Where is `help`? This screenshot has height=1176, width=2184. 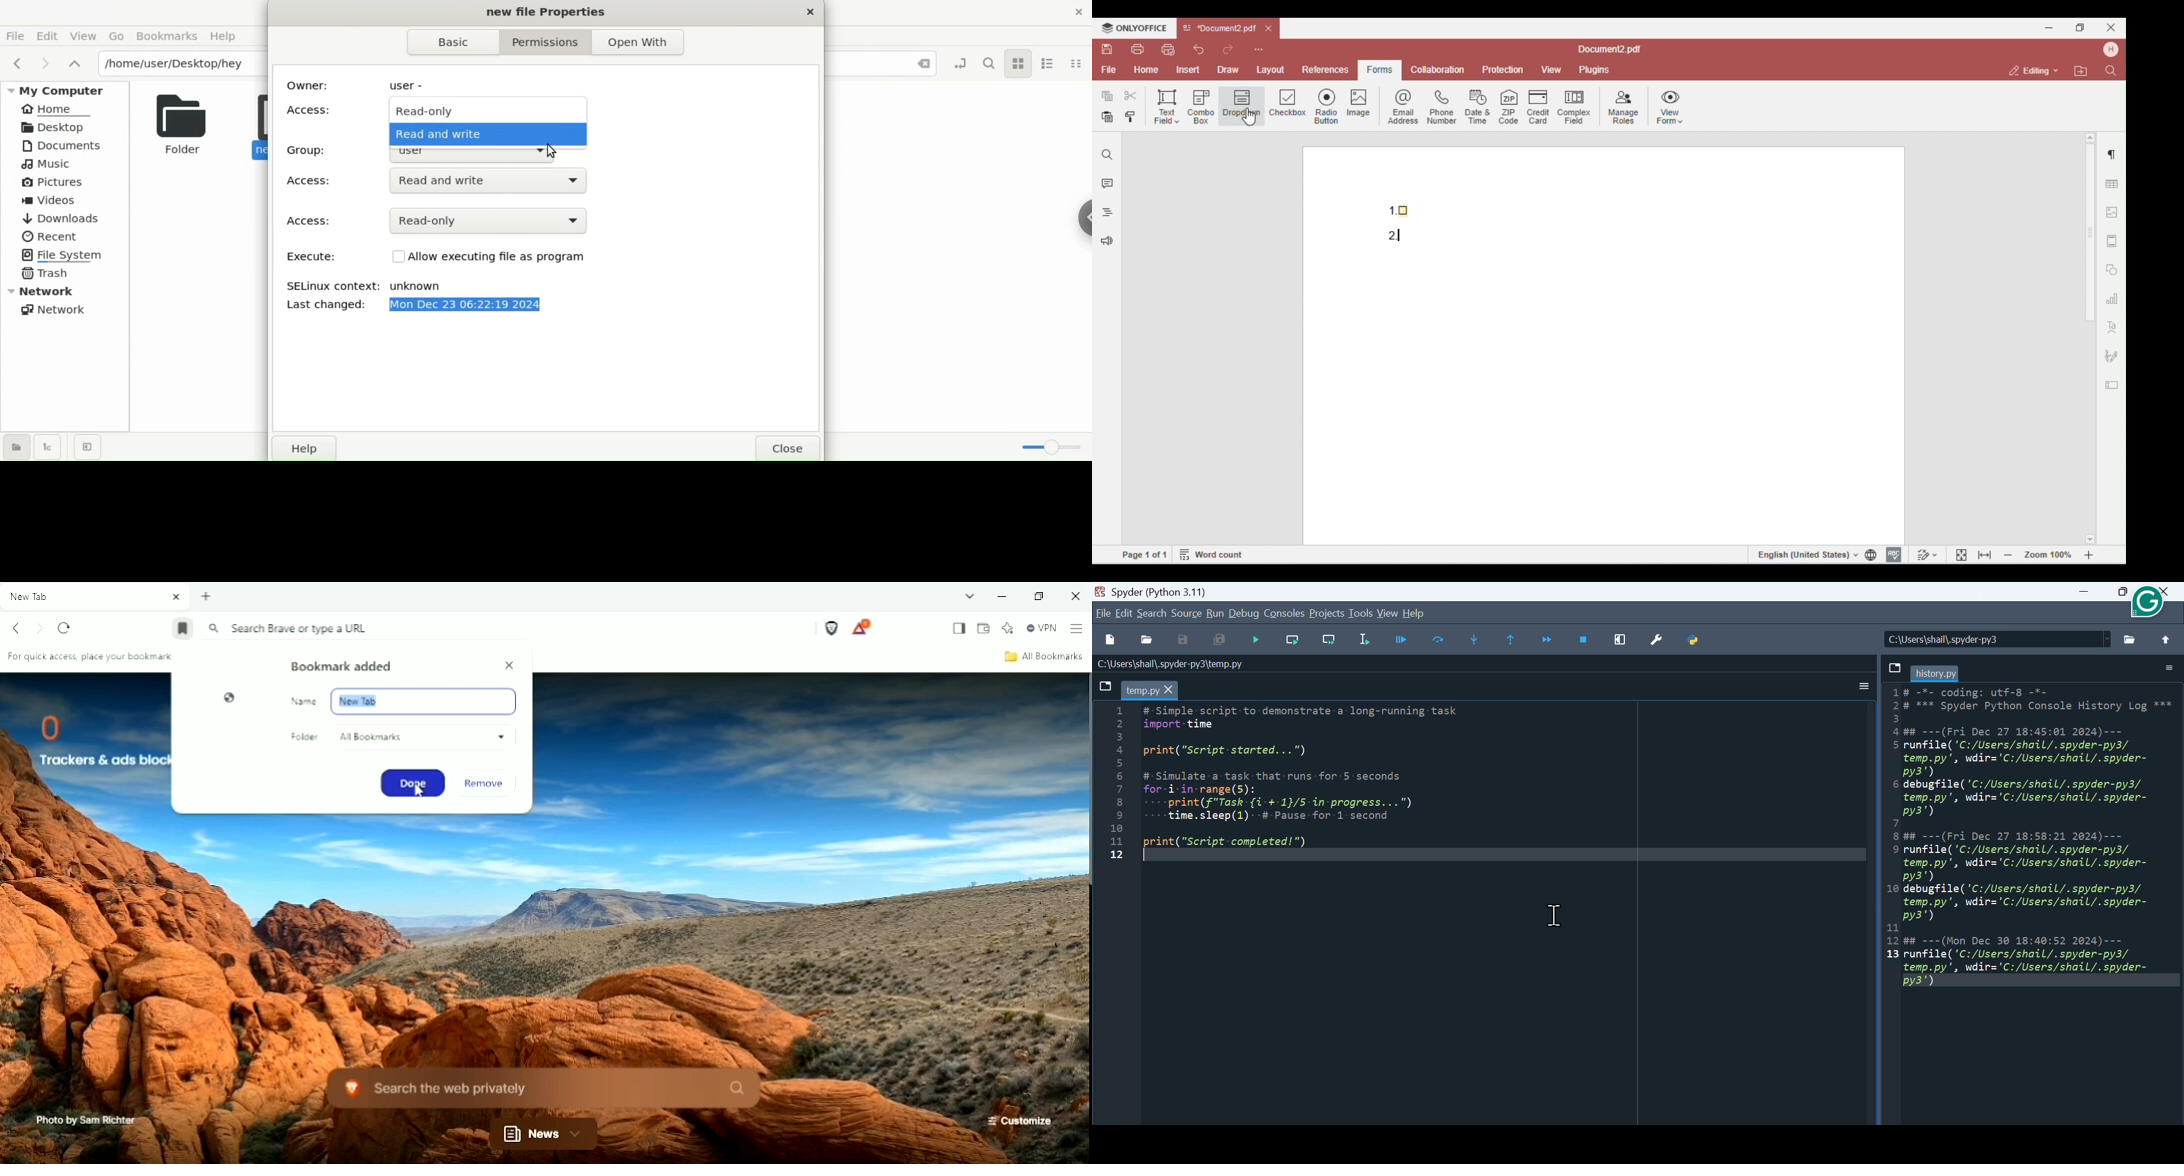
help is located at coordinates (1419, 613).